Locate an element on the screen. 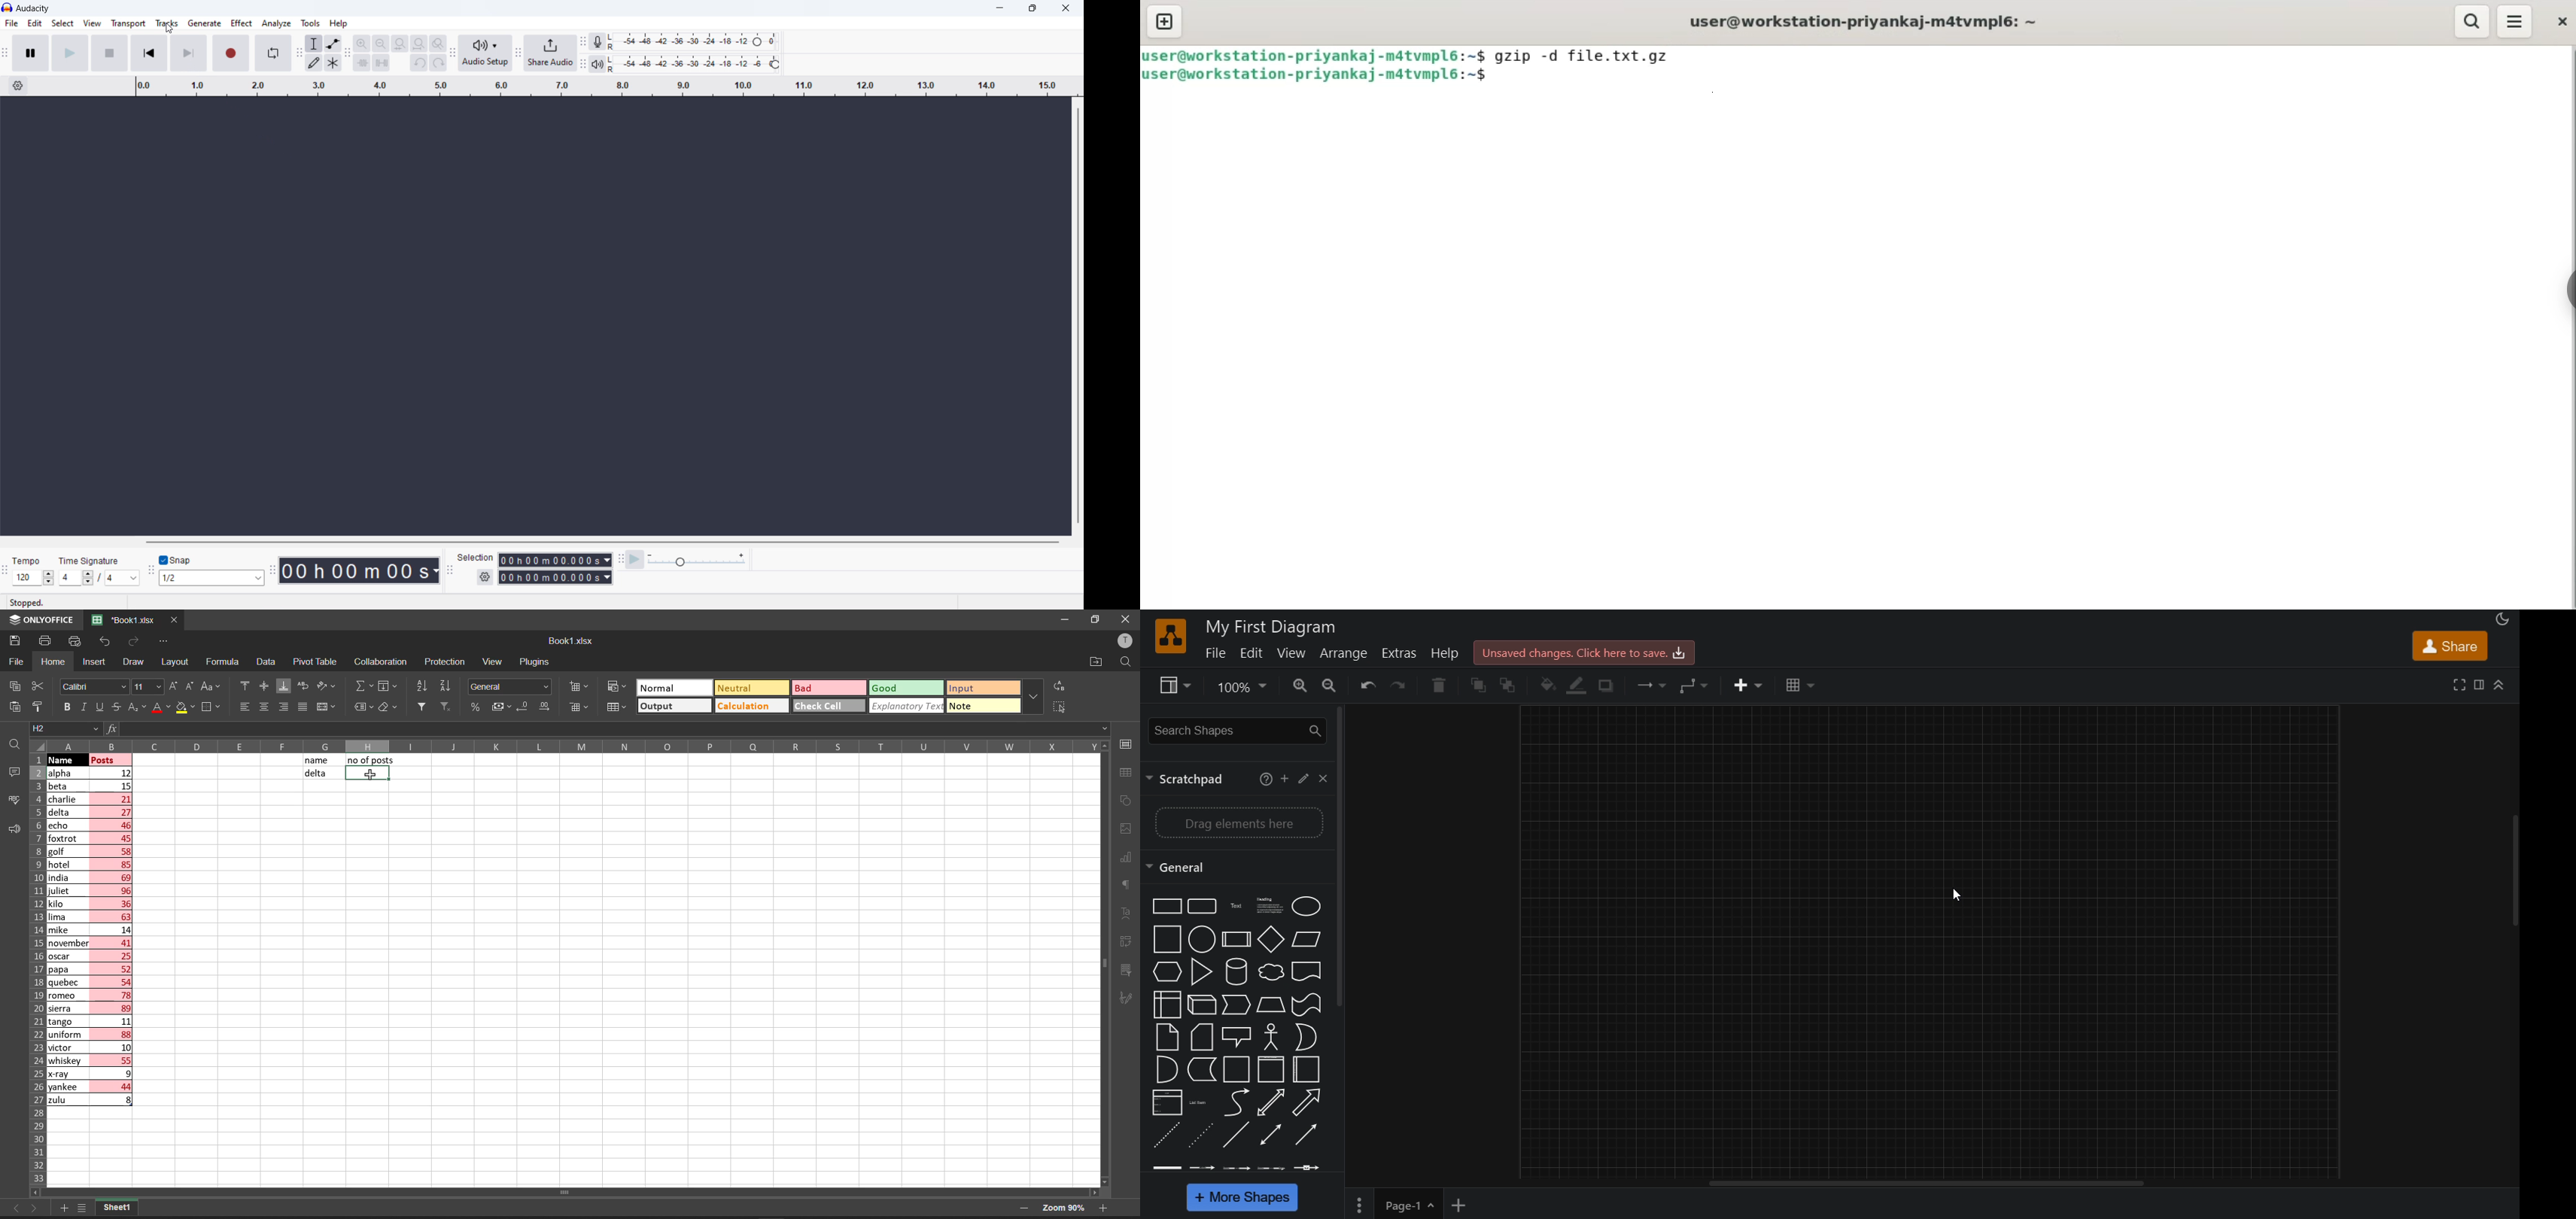 The image size is (2576, 1232). edit is located at coordinates (35, 24).